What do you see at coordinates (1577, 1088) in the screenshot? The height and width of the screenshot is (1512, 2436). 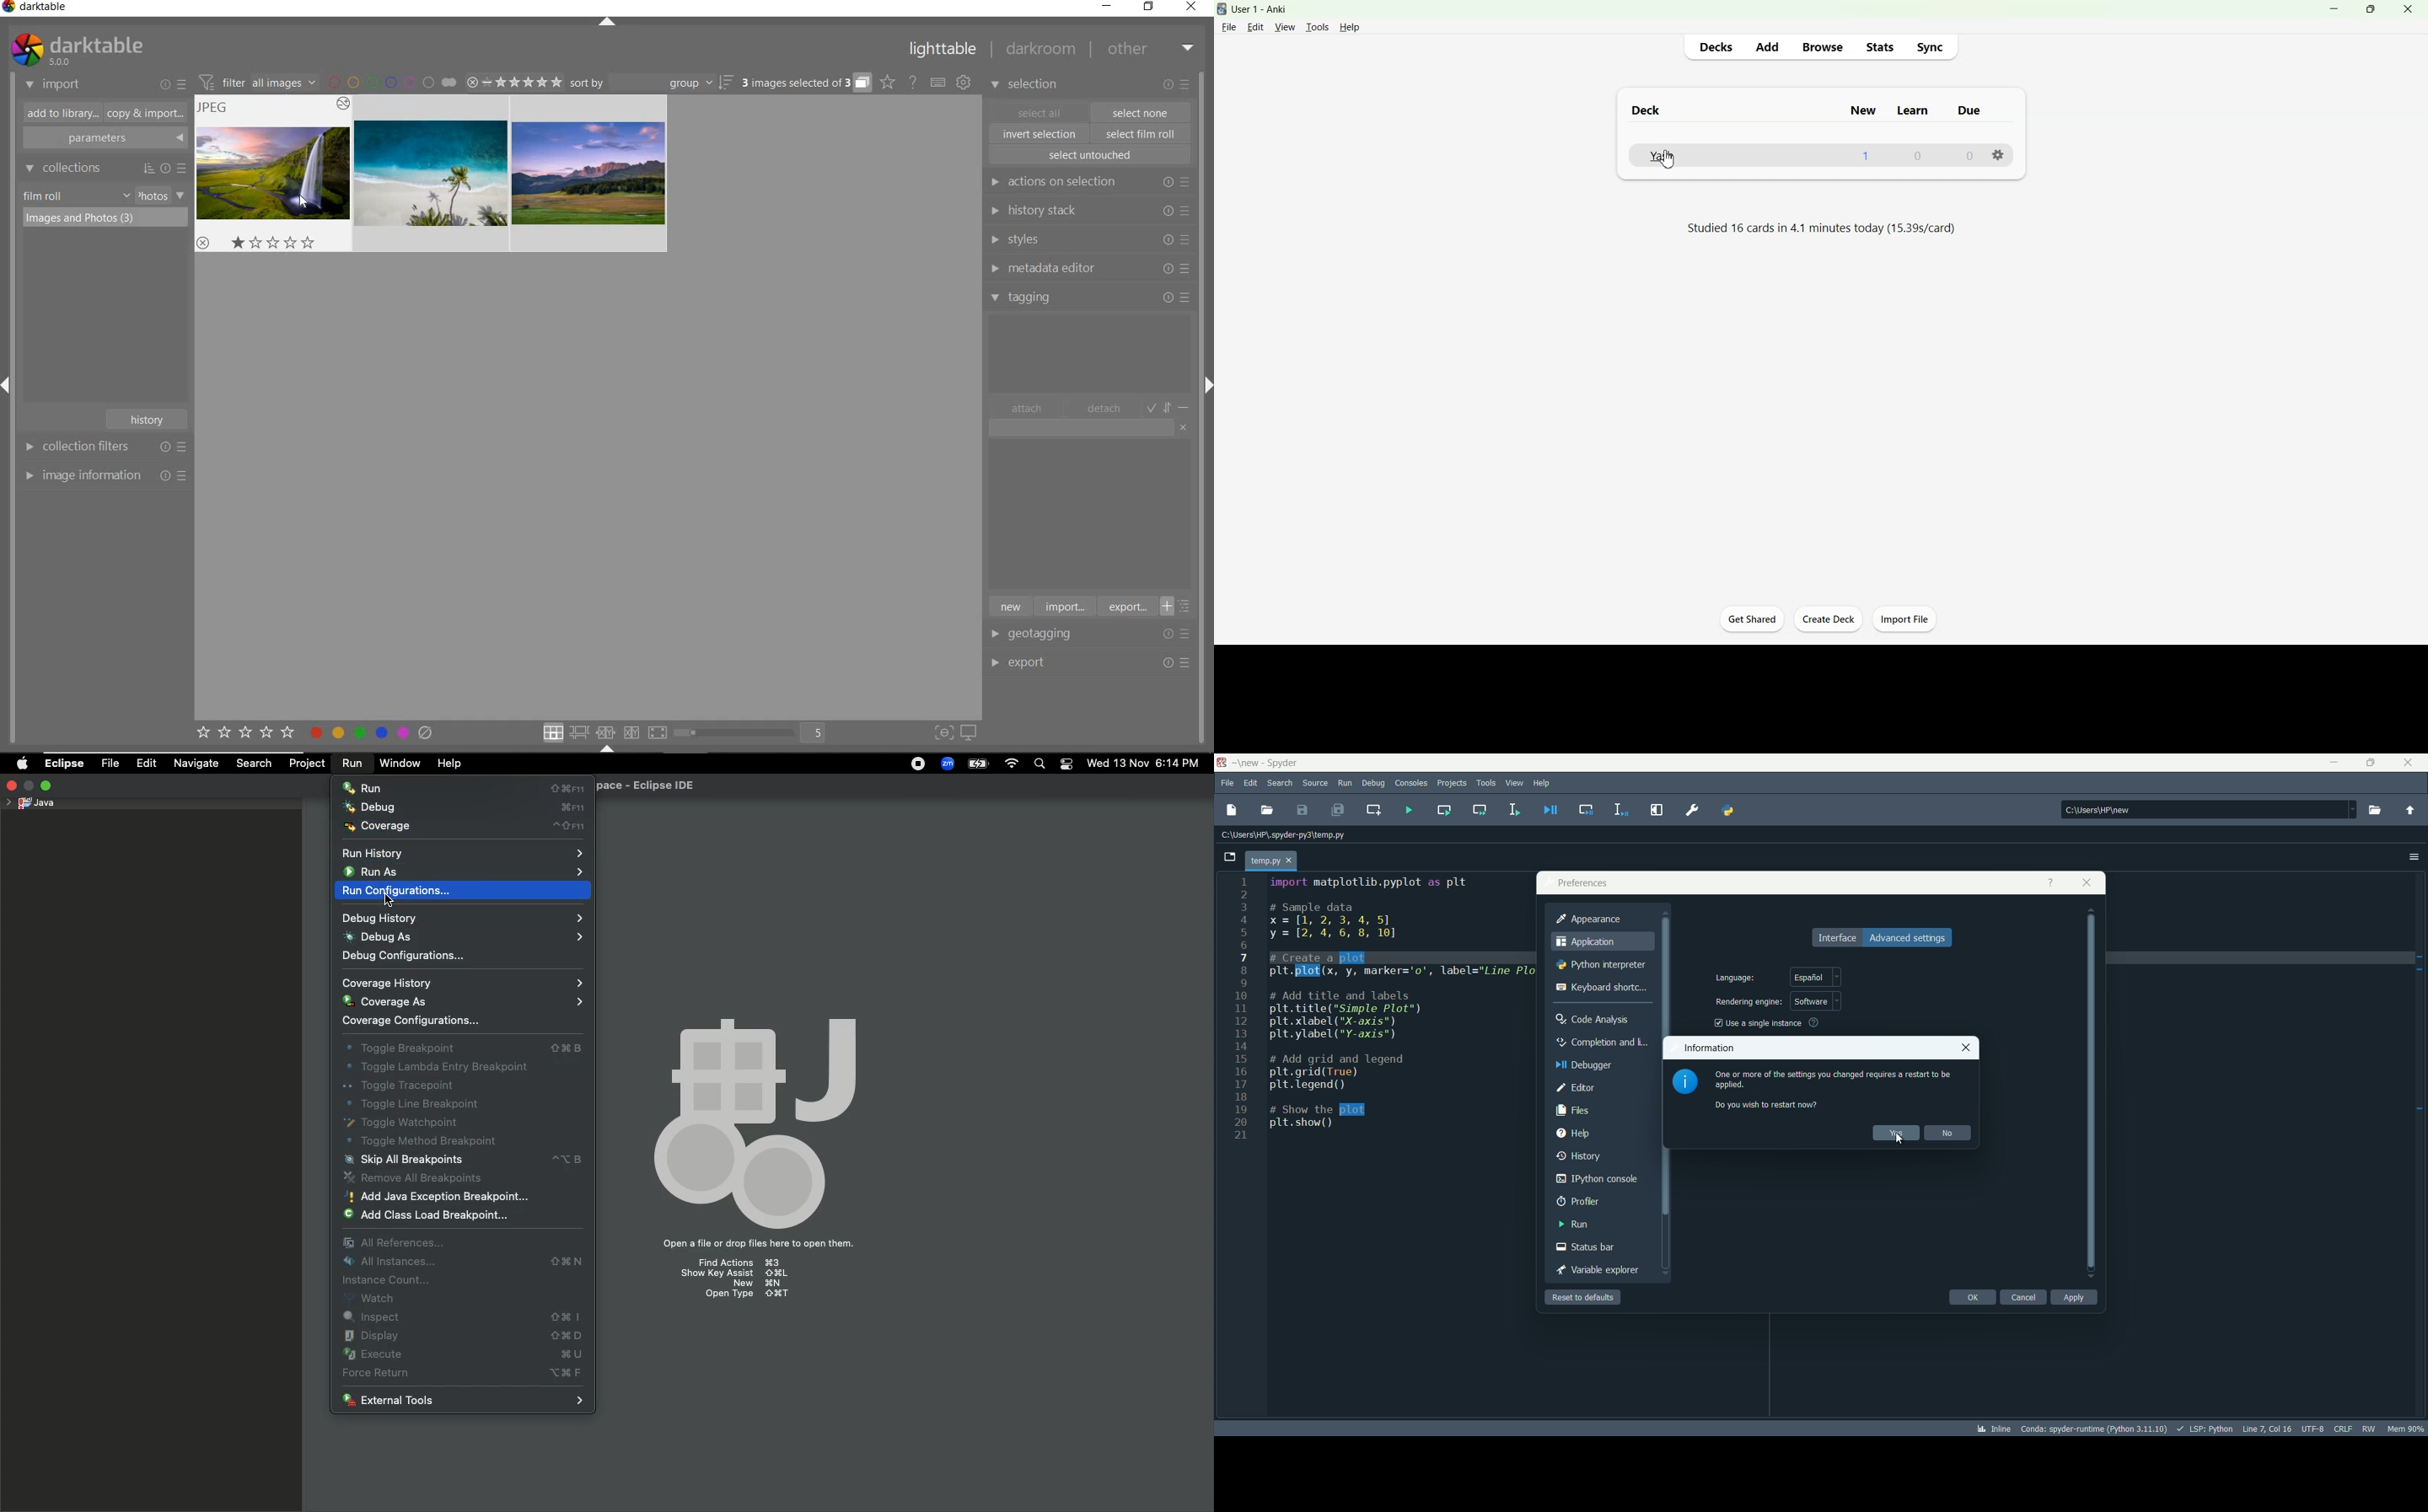 I see `editor` at bounding box center [1577, 1088].